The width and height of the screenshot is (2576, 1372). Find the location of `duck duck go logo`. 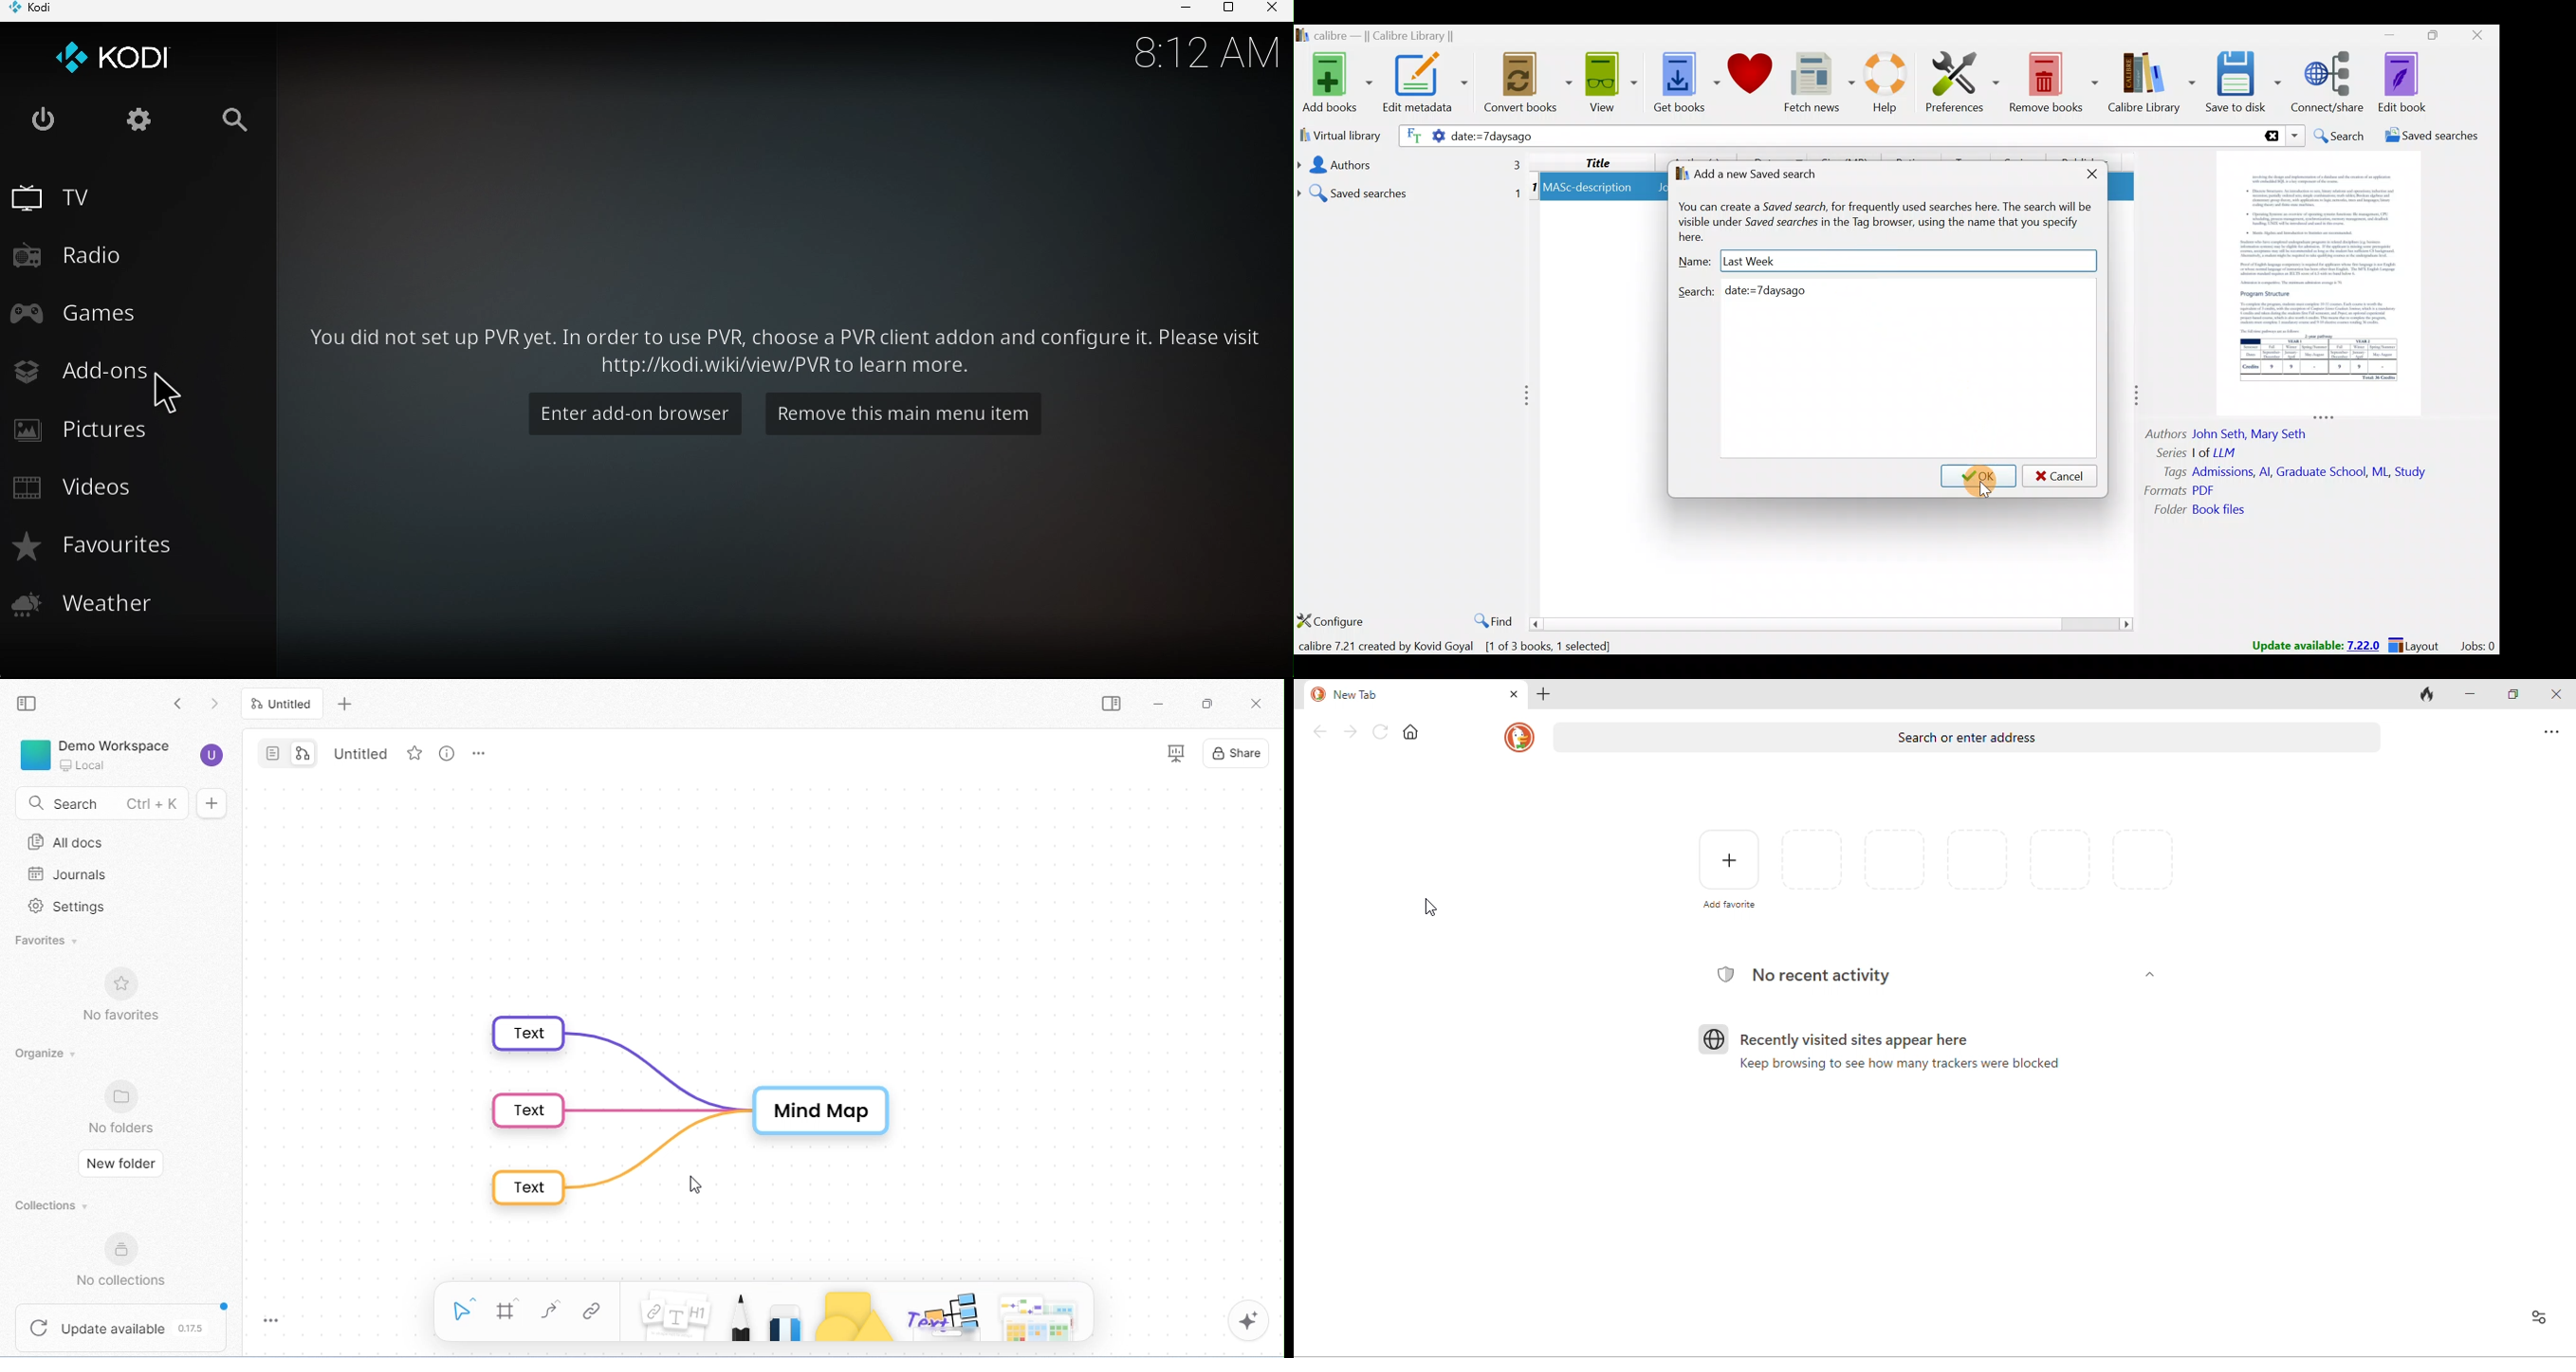

duck duck go logo is located at coordinates (1317, 695).